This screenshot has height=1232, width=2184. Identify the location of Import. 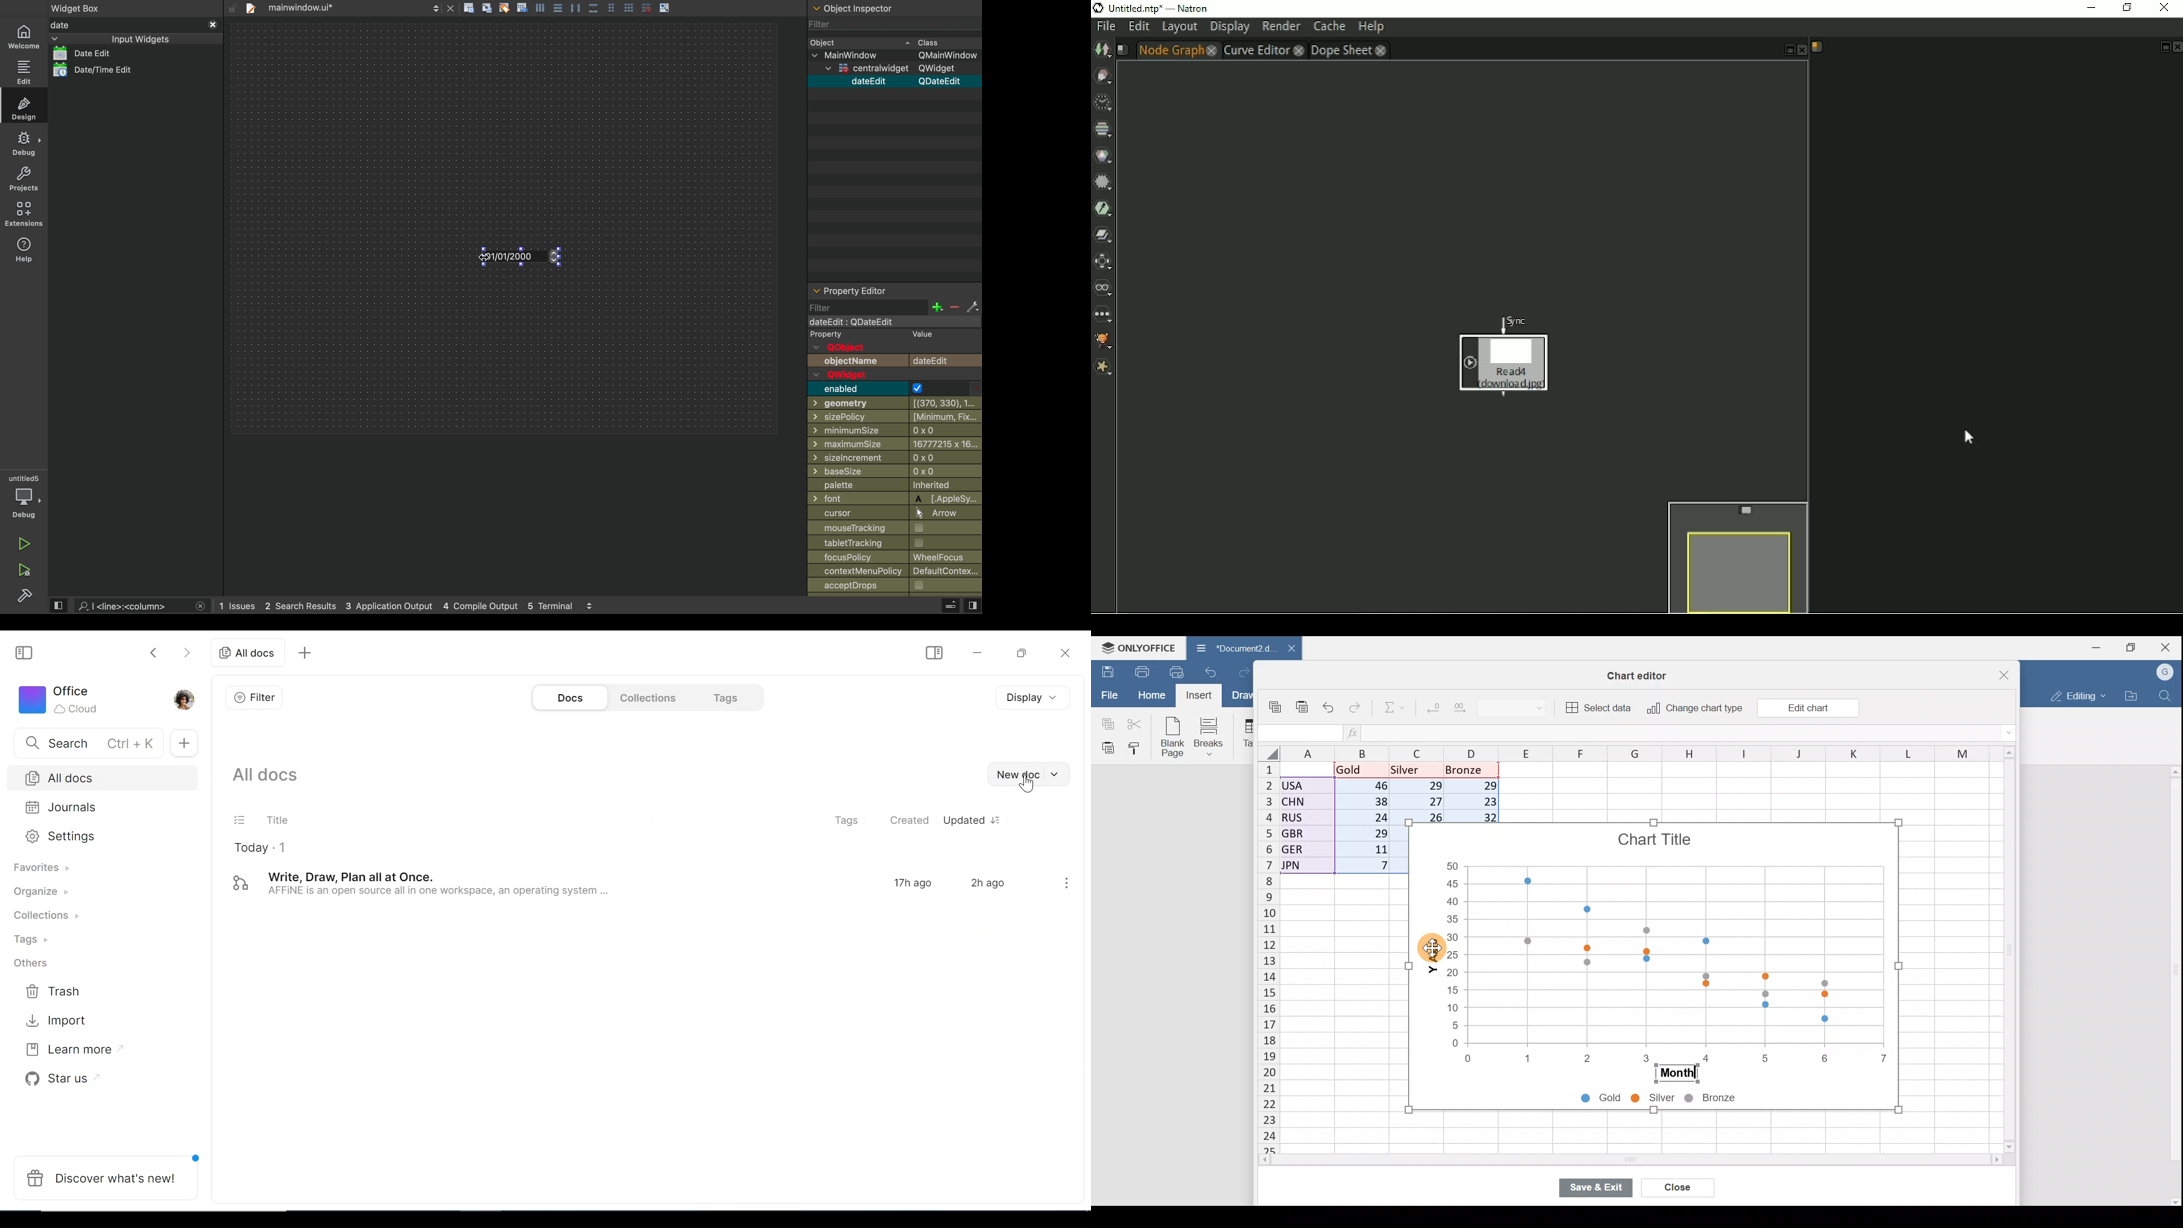
(54, 1022).